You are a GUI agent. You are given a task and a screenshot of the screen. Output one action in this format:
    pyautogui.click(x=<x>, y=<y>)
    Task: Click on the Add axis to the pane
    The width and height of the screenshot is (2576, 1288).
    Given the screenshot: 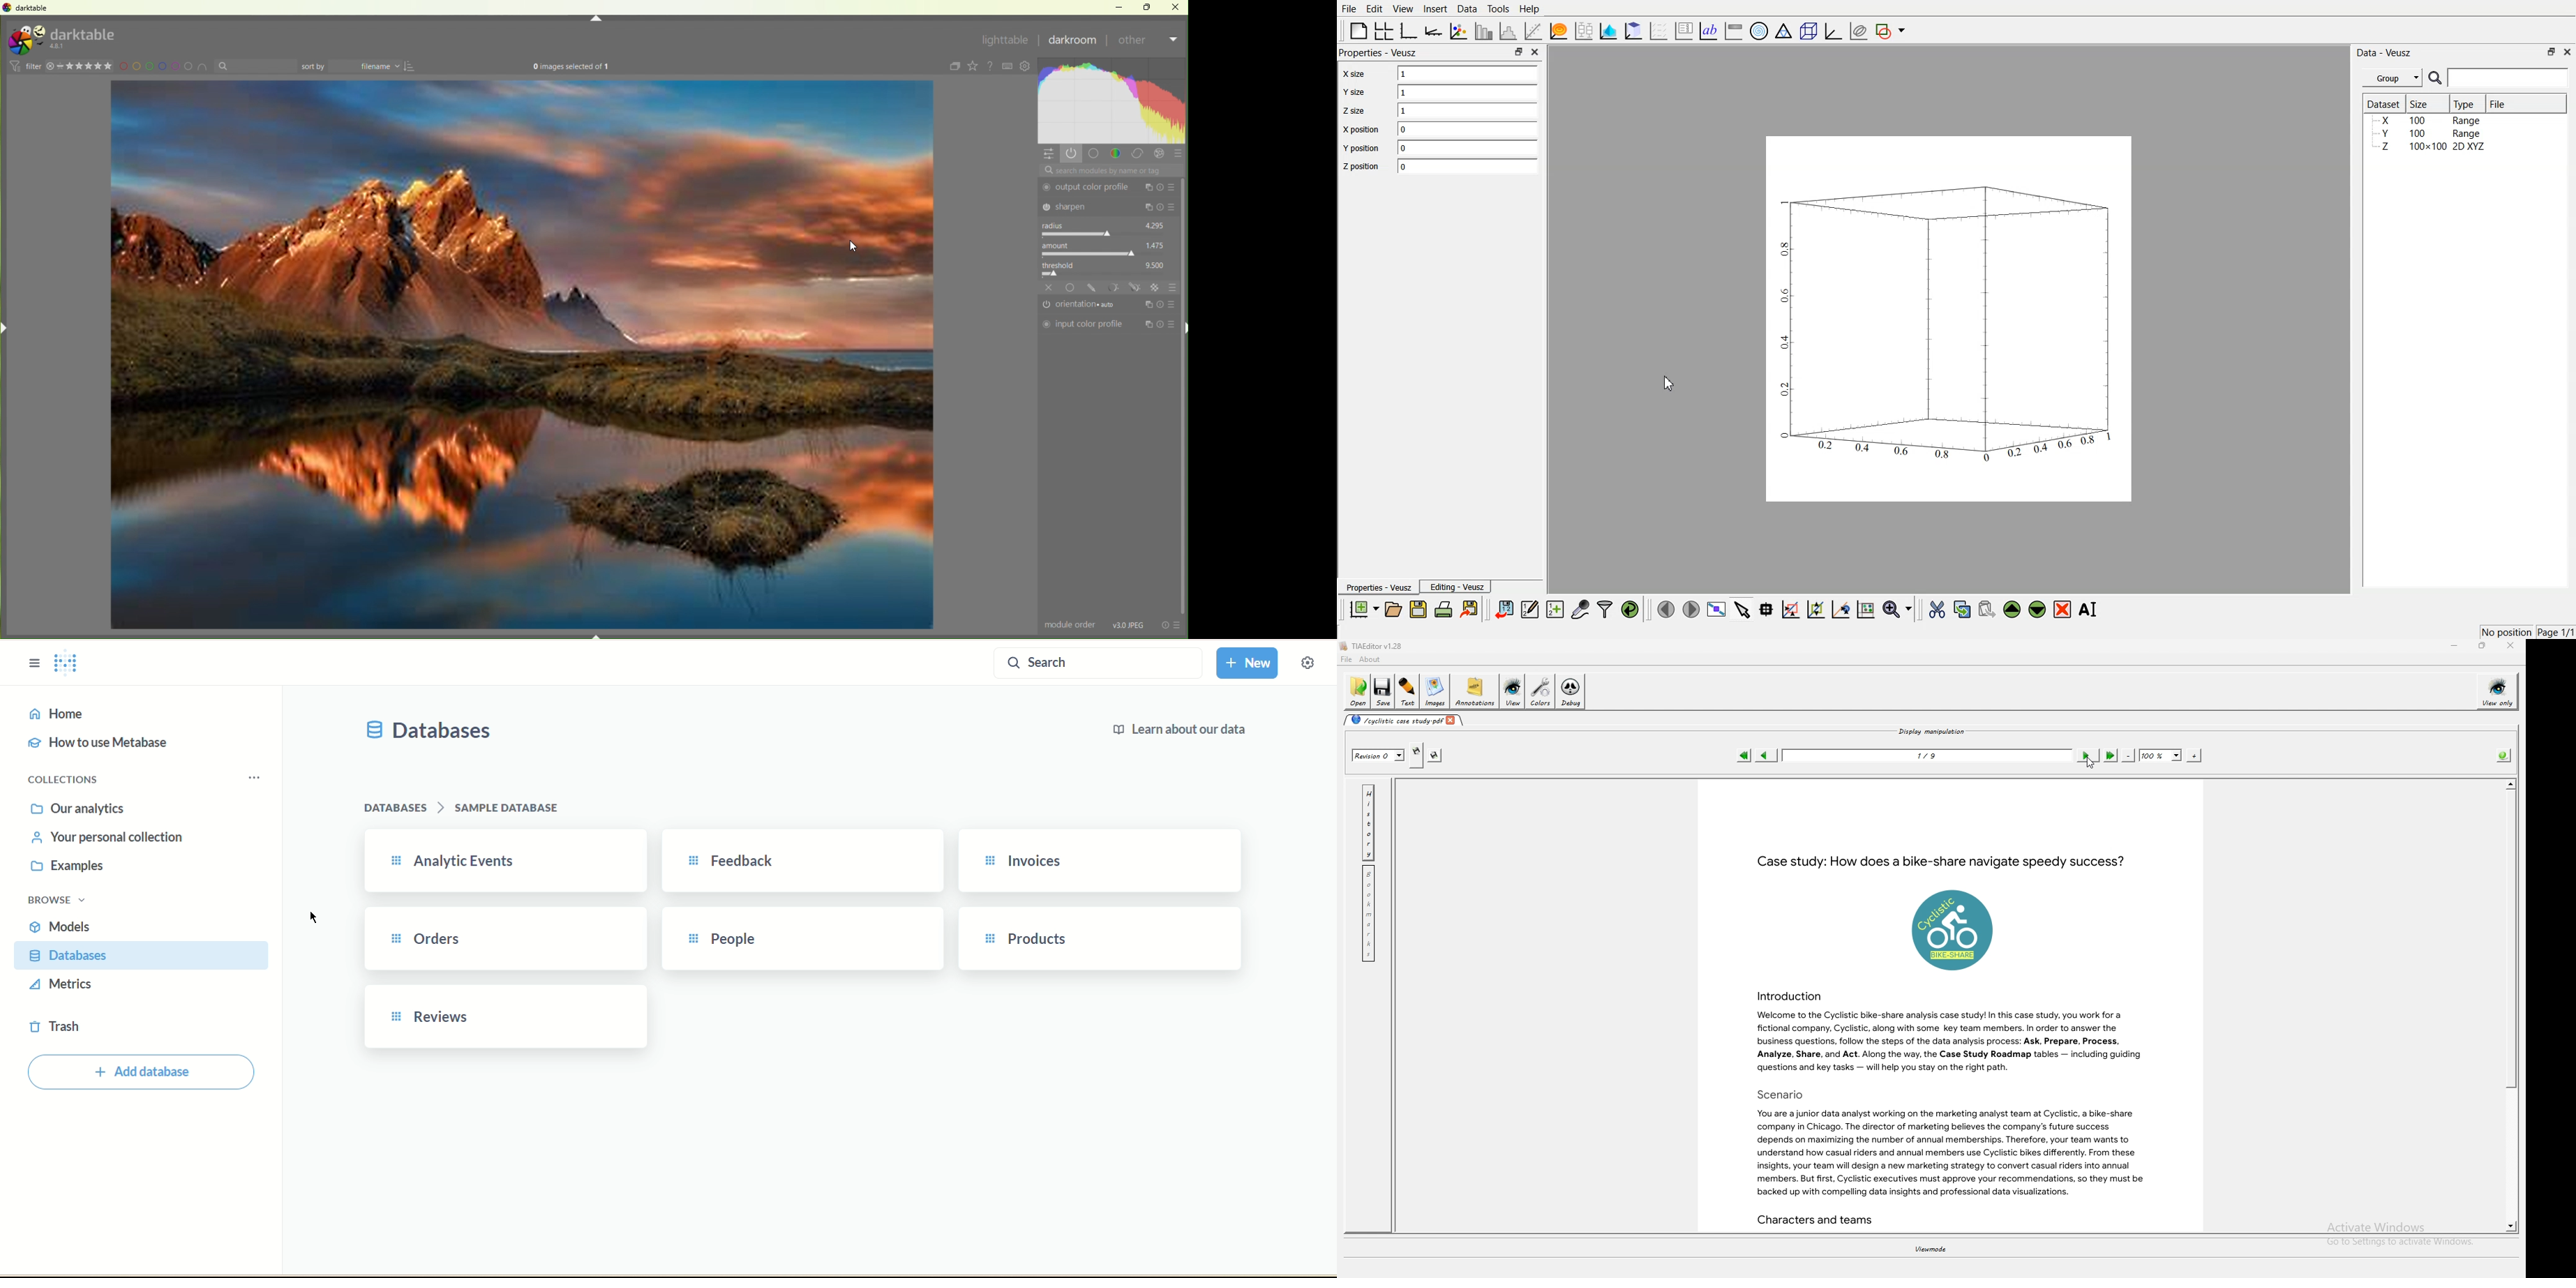 What is the action you would take?
    pyautogui.click(x=1433, y=32)
    